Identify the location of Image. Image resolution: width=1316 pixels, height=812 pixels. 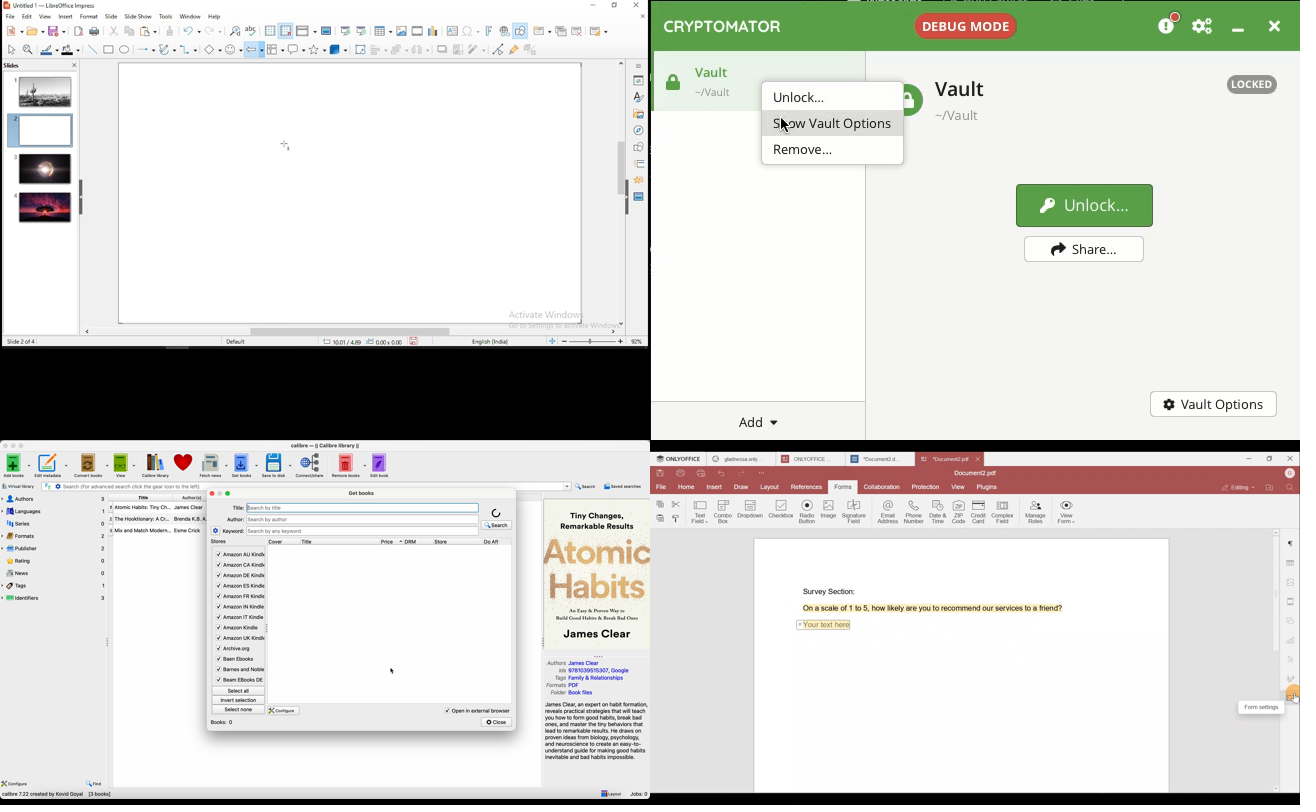
(828, 511).